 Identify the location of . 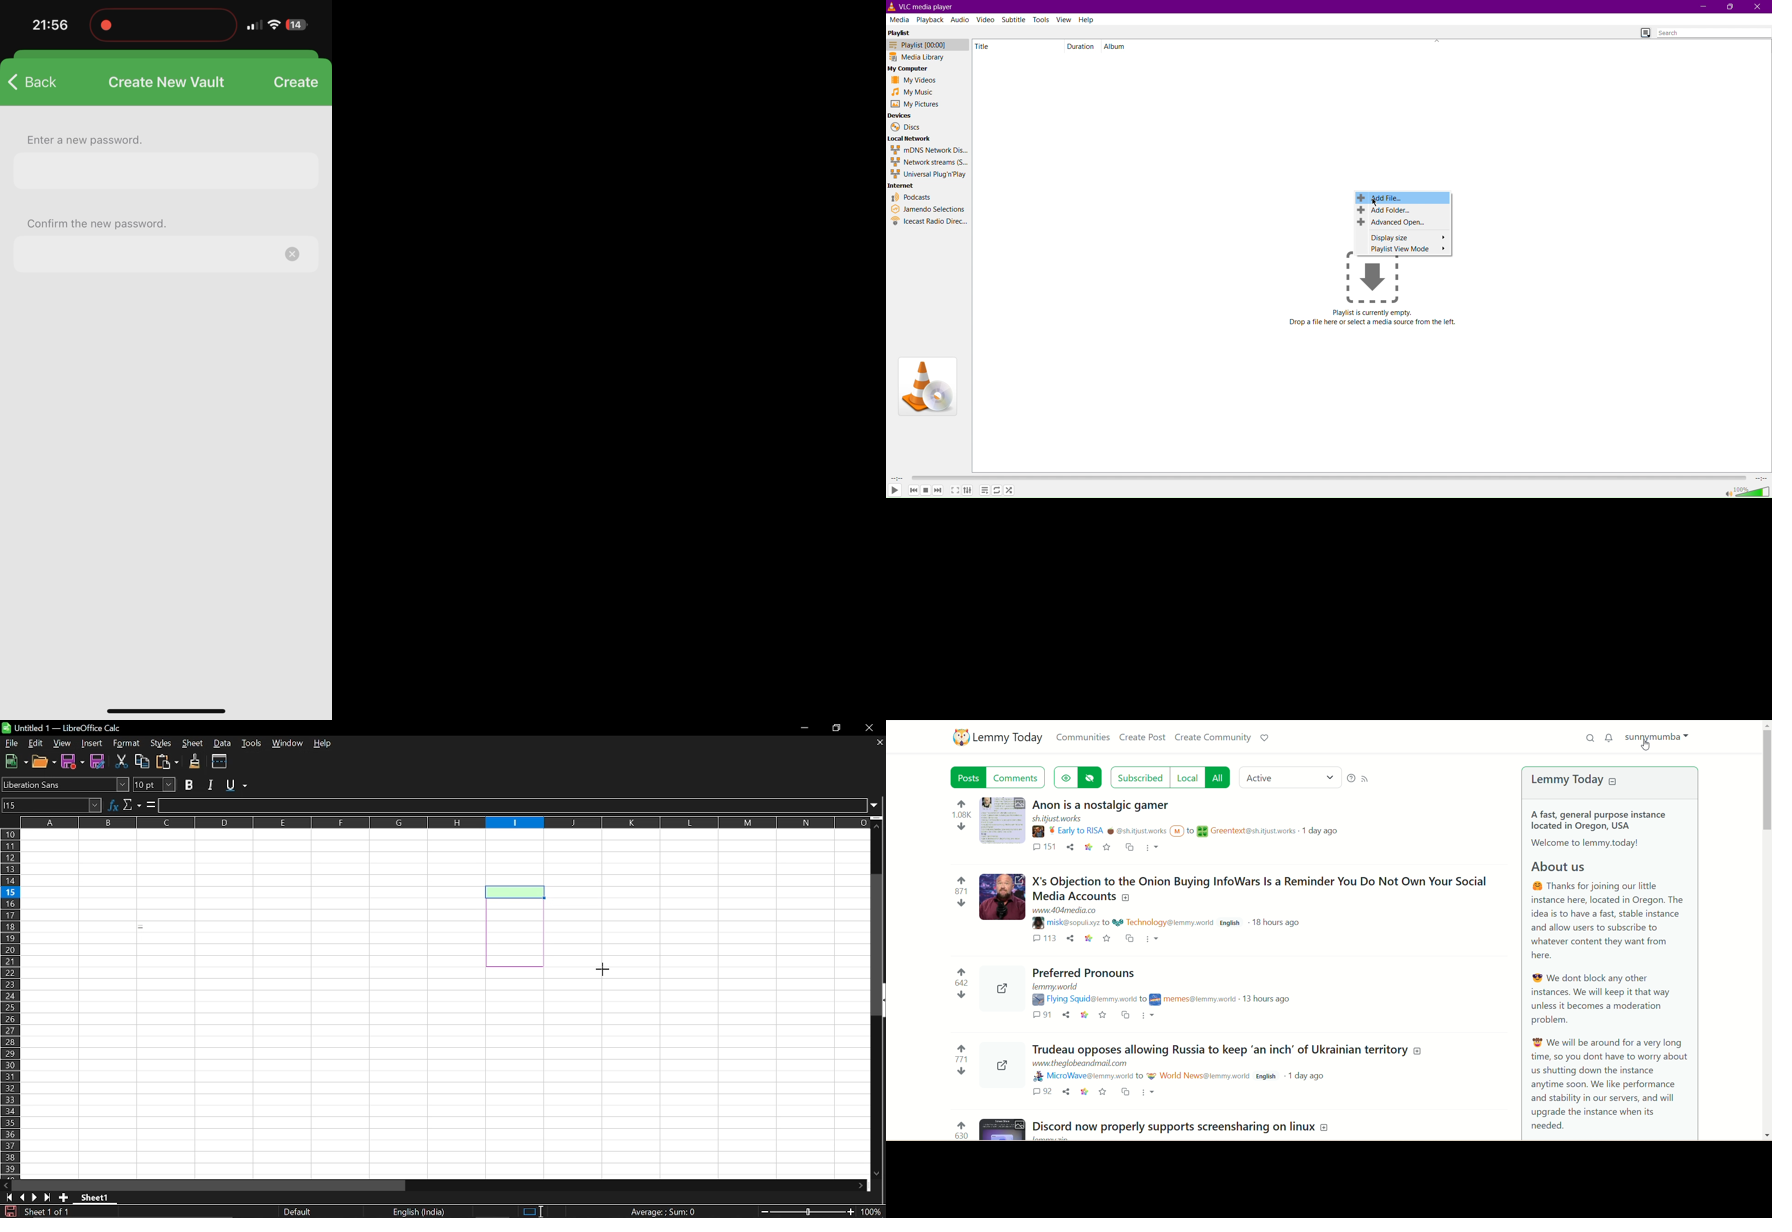
(171, 80).